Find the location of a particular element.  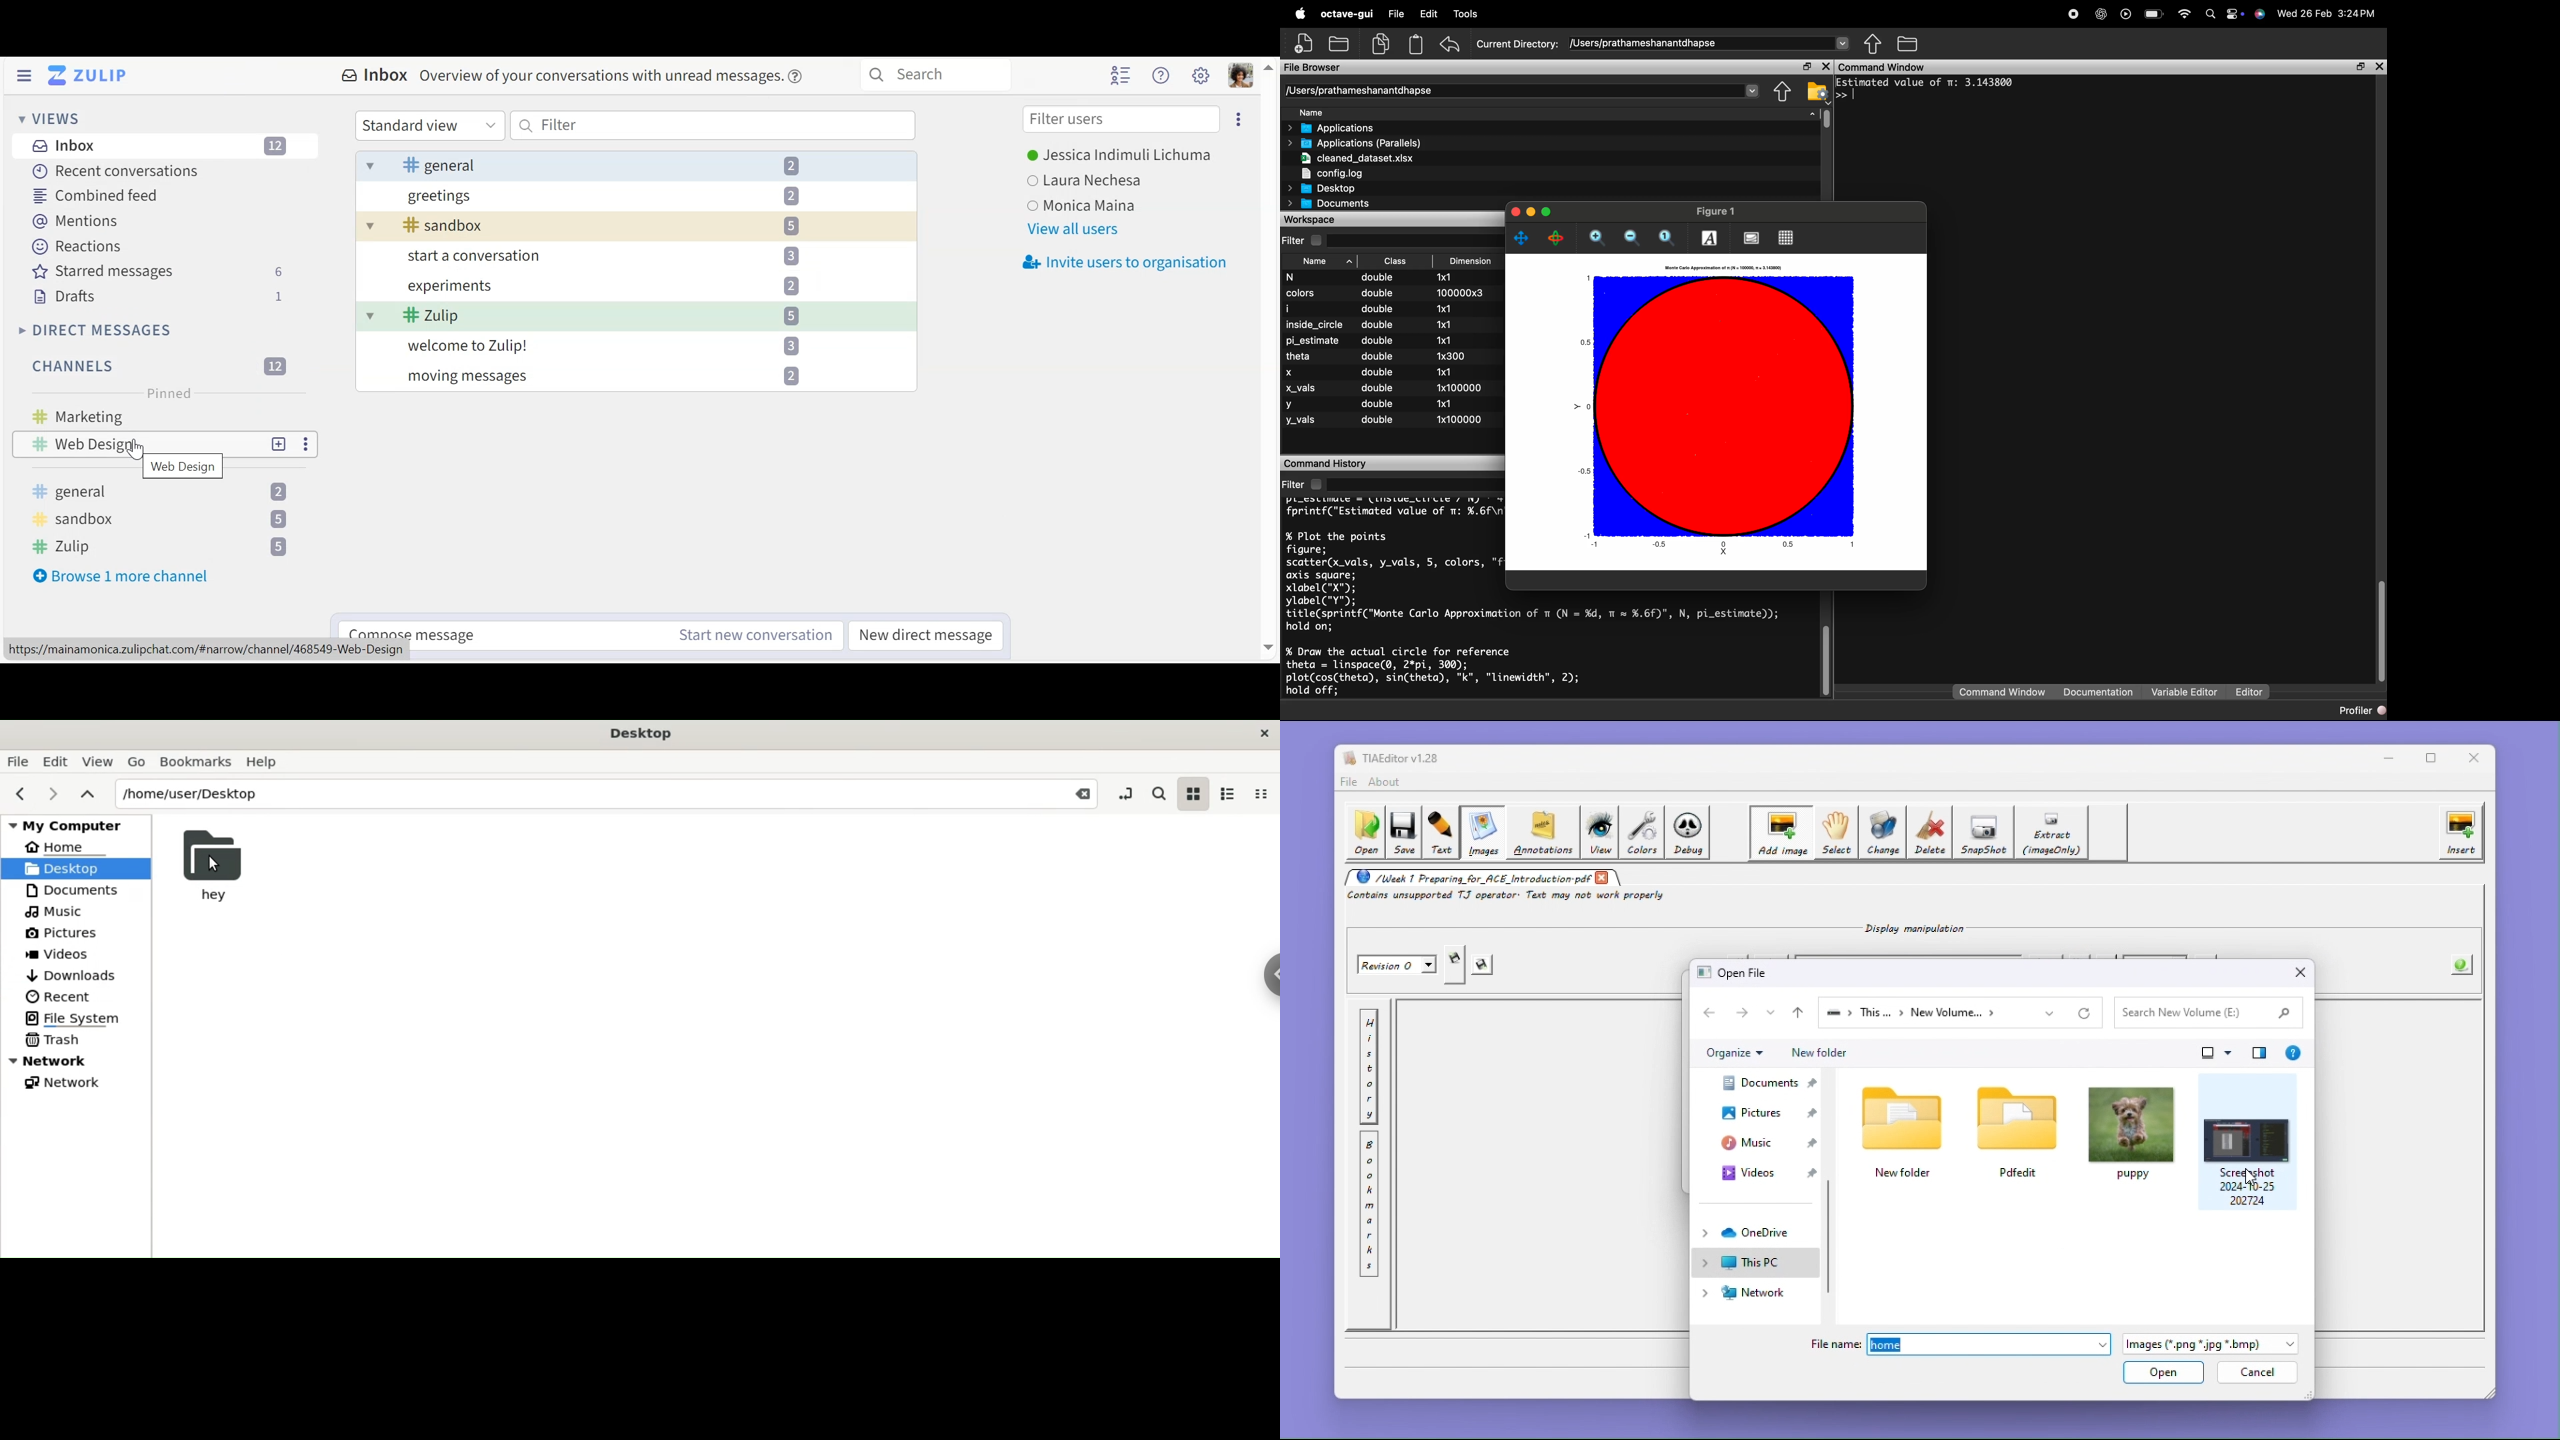

Combined feed is located at coordinates (95, 195).